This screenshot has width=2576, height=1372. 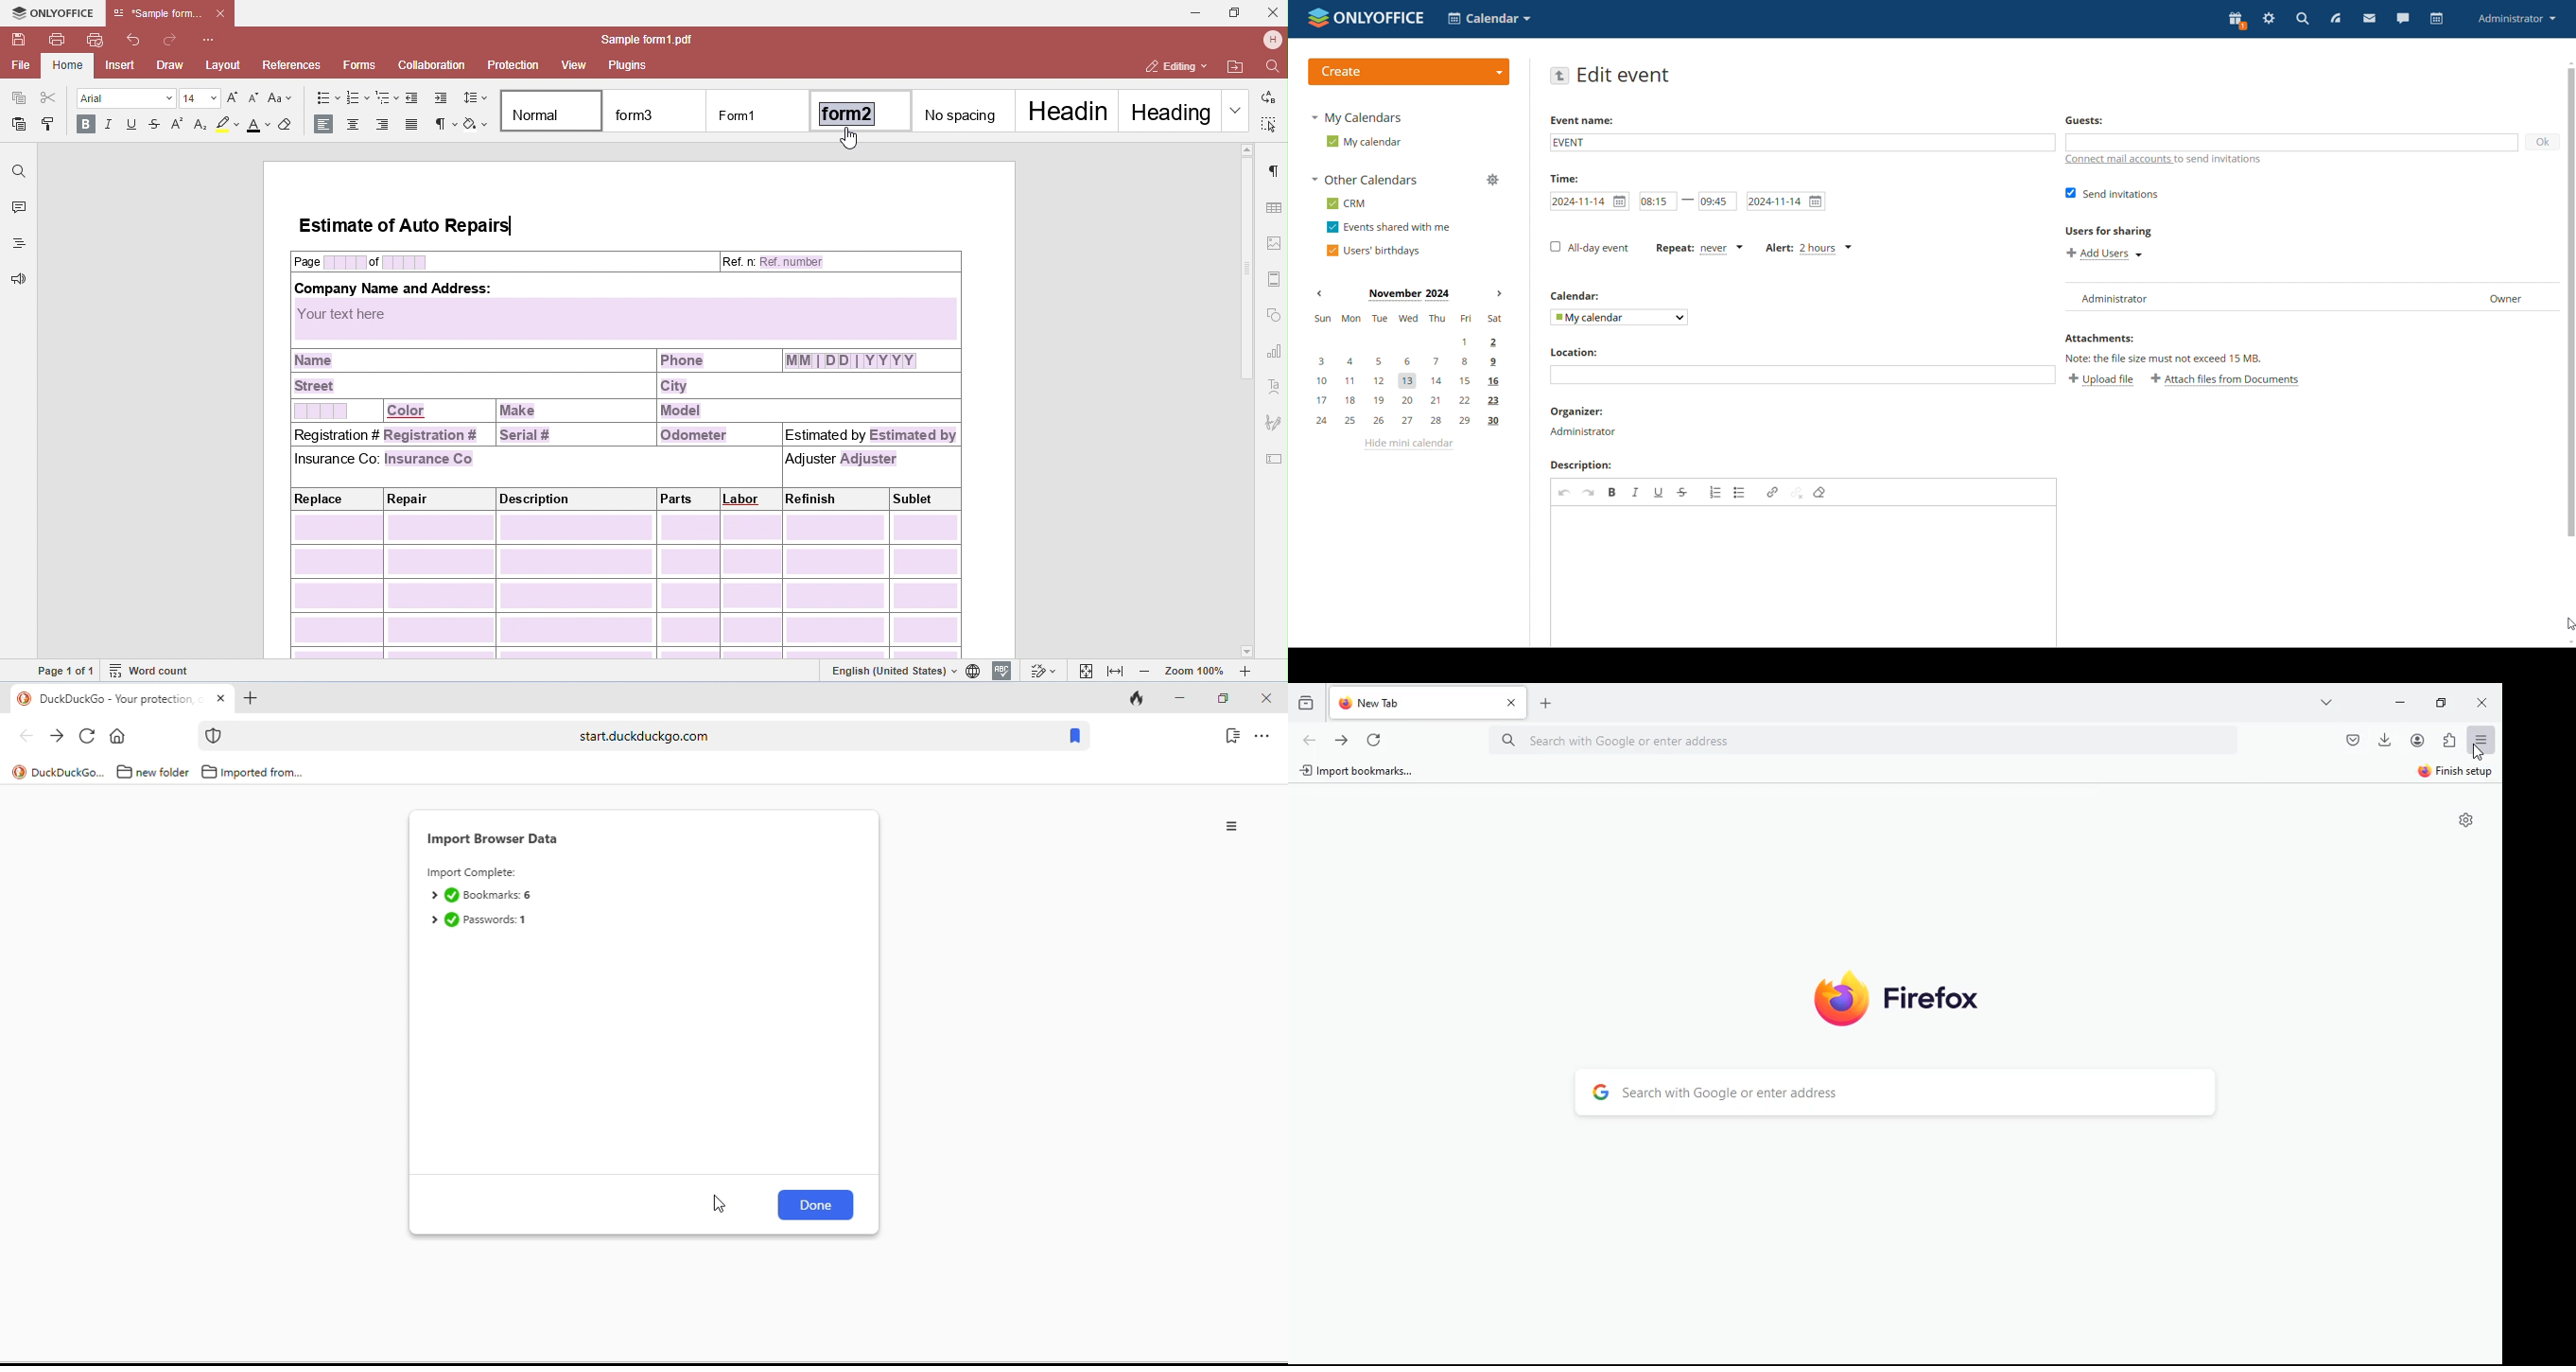 I want to click on scroll up, so click(x=2568, y=62).